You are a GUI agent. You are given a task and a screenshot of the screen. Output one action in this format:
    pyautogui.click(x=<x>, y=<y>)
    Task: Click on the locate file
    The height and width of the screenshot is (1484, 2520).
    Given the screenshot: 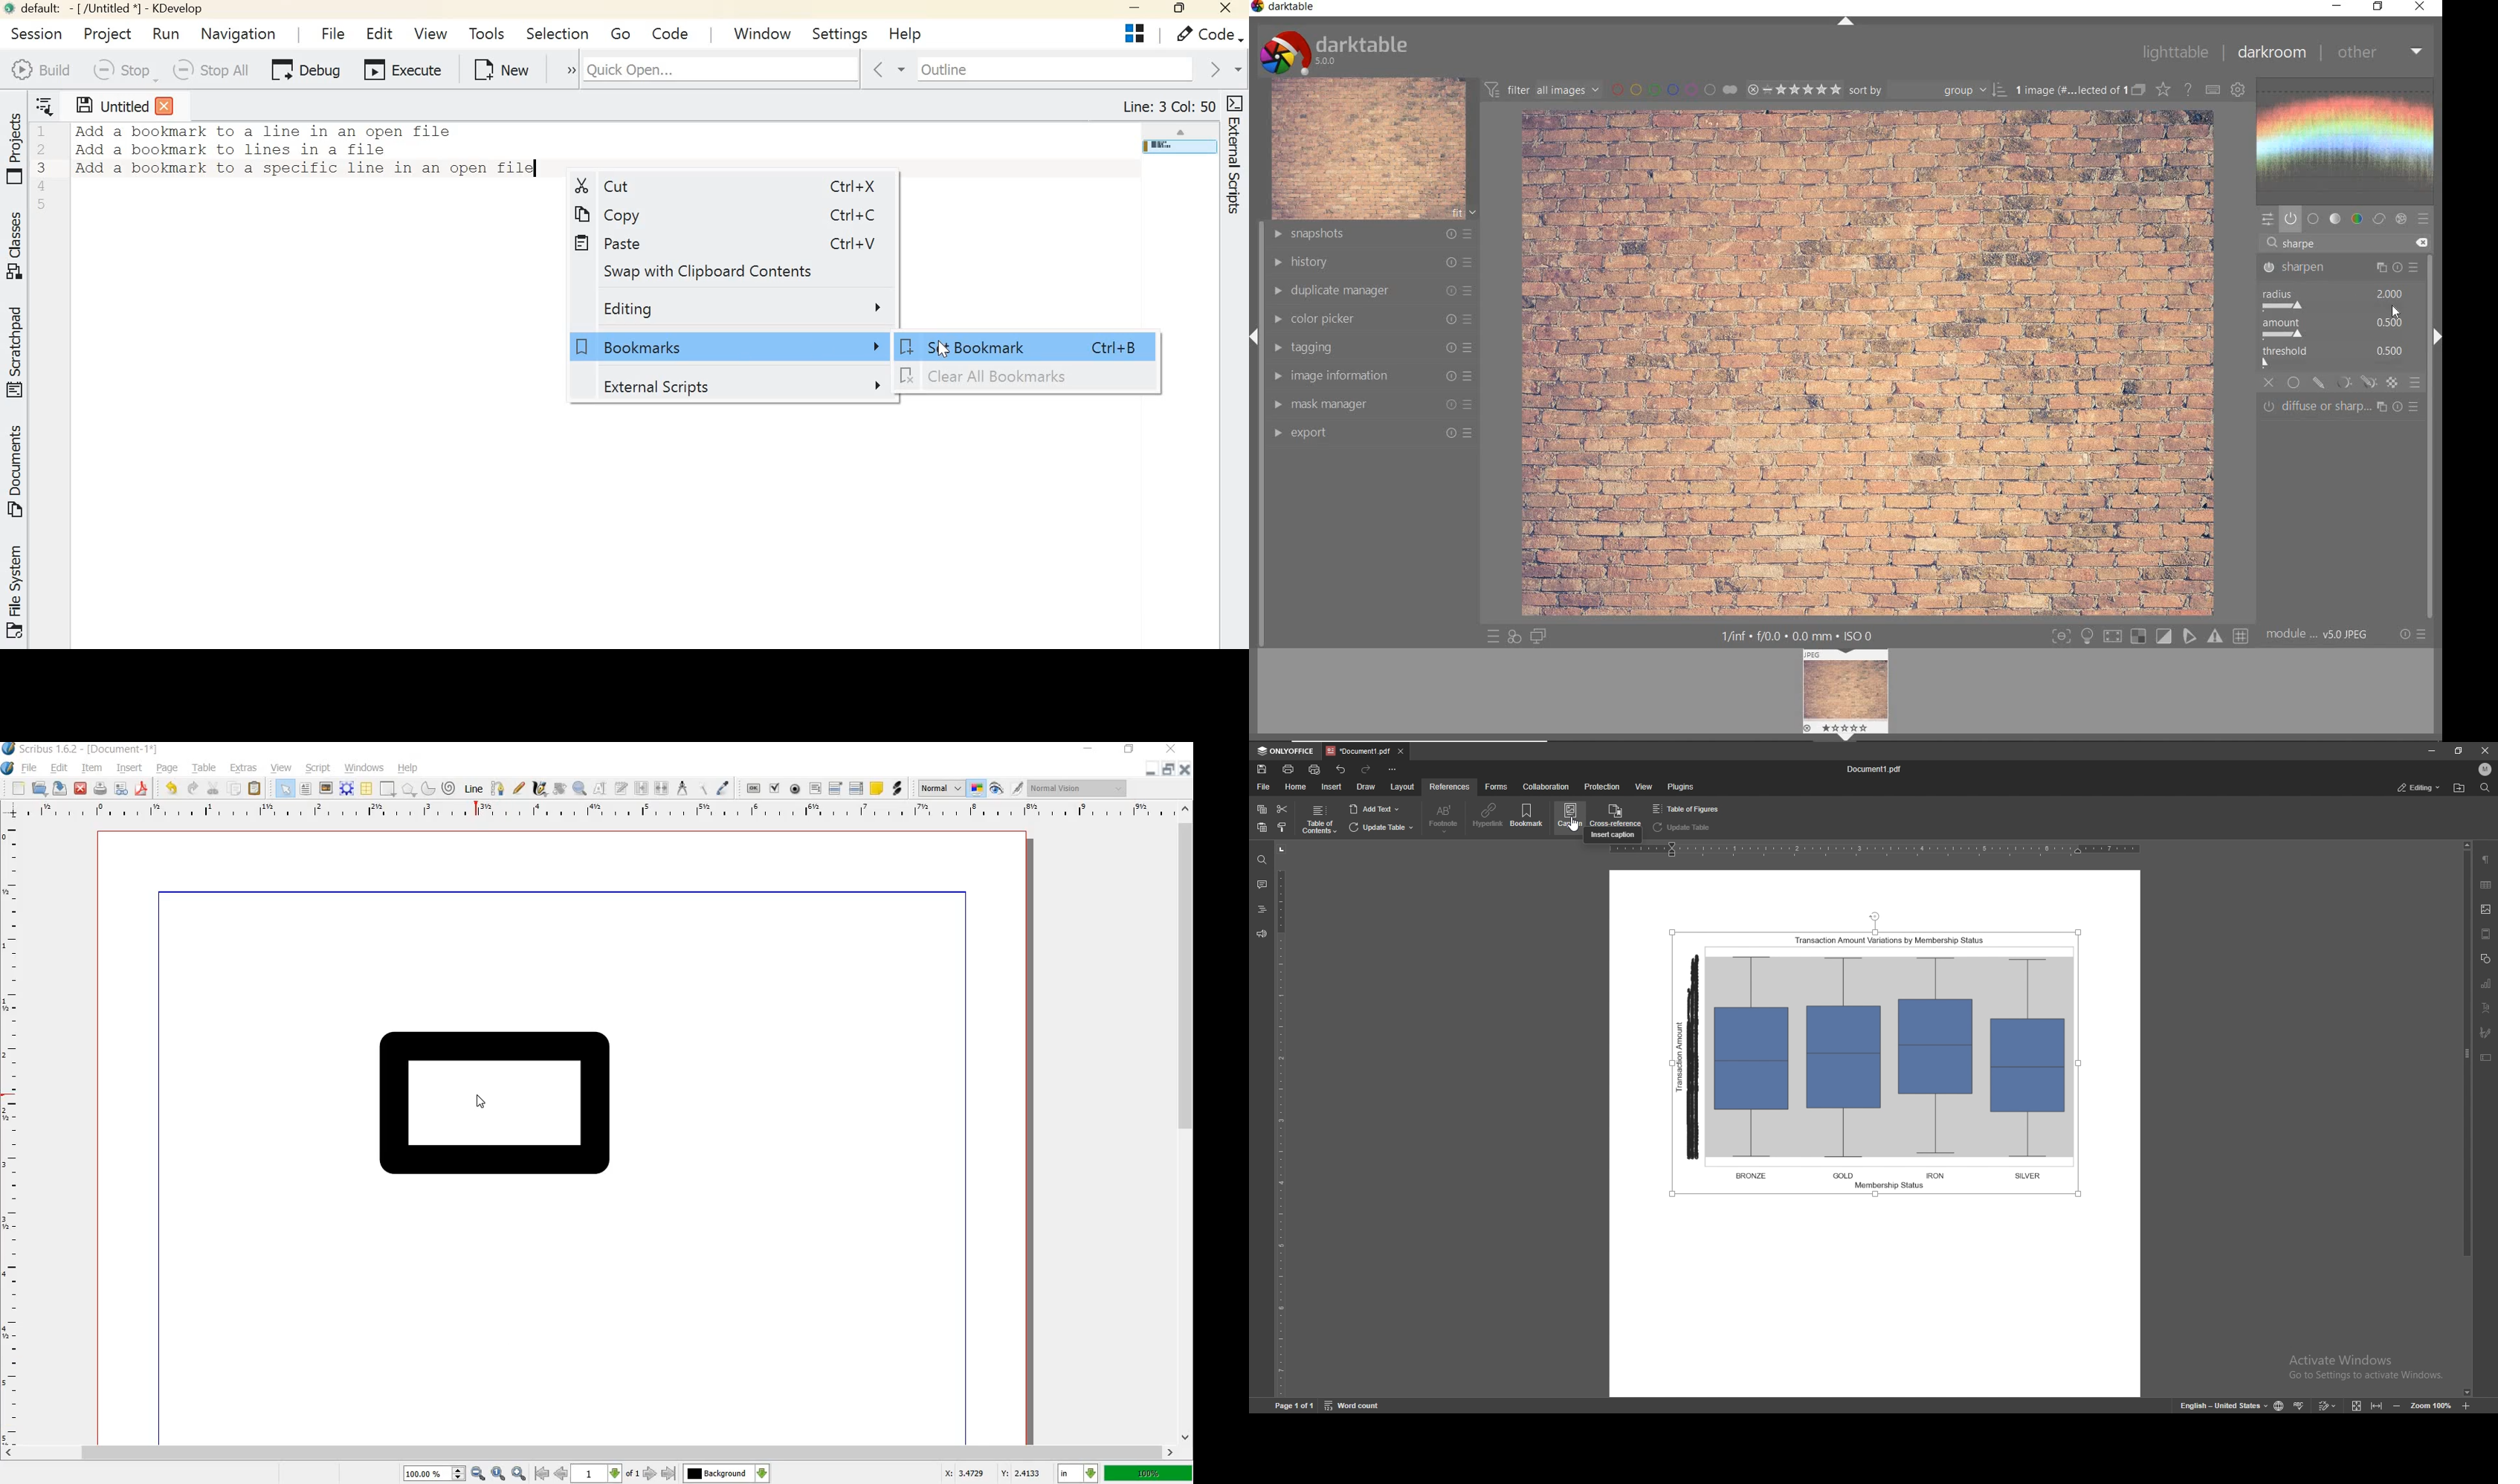 What is the action you would take?
    pyautogui.click(x=2460, y=789)
    